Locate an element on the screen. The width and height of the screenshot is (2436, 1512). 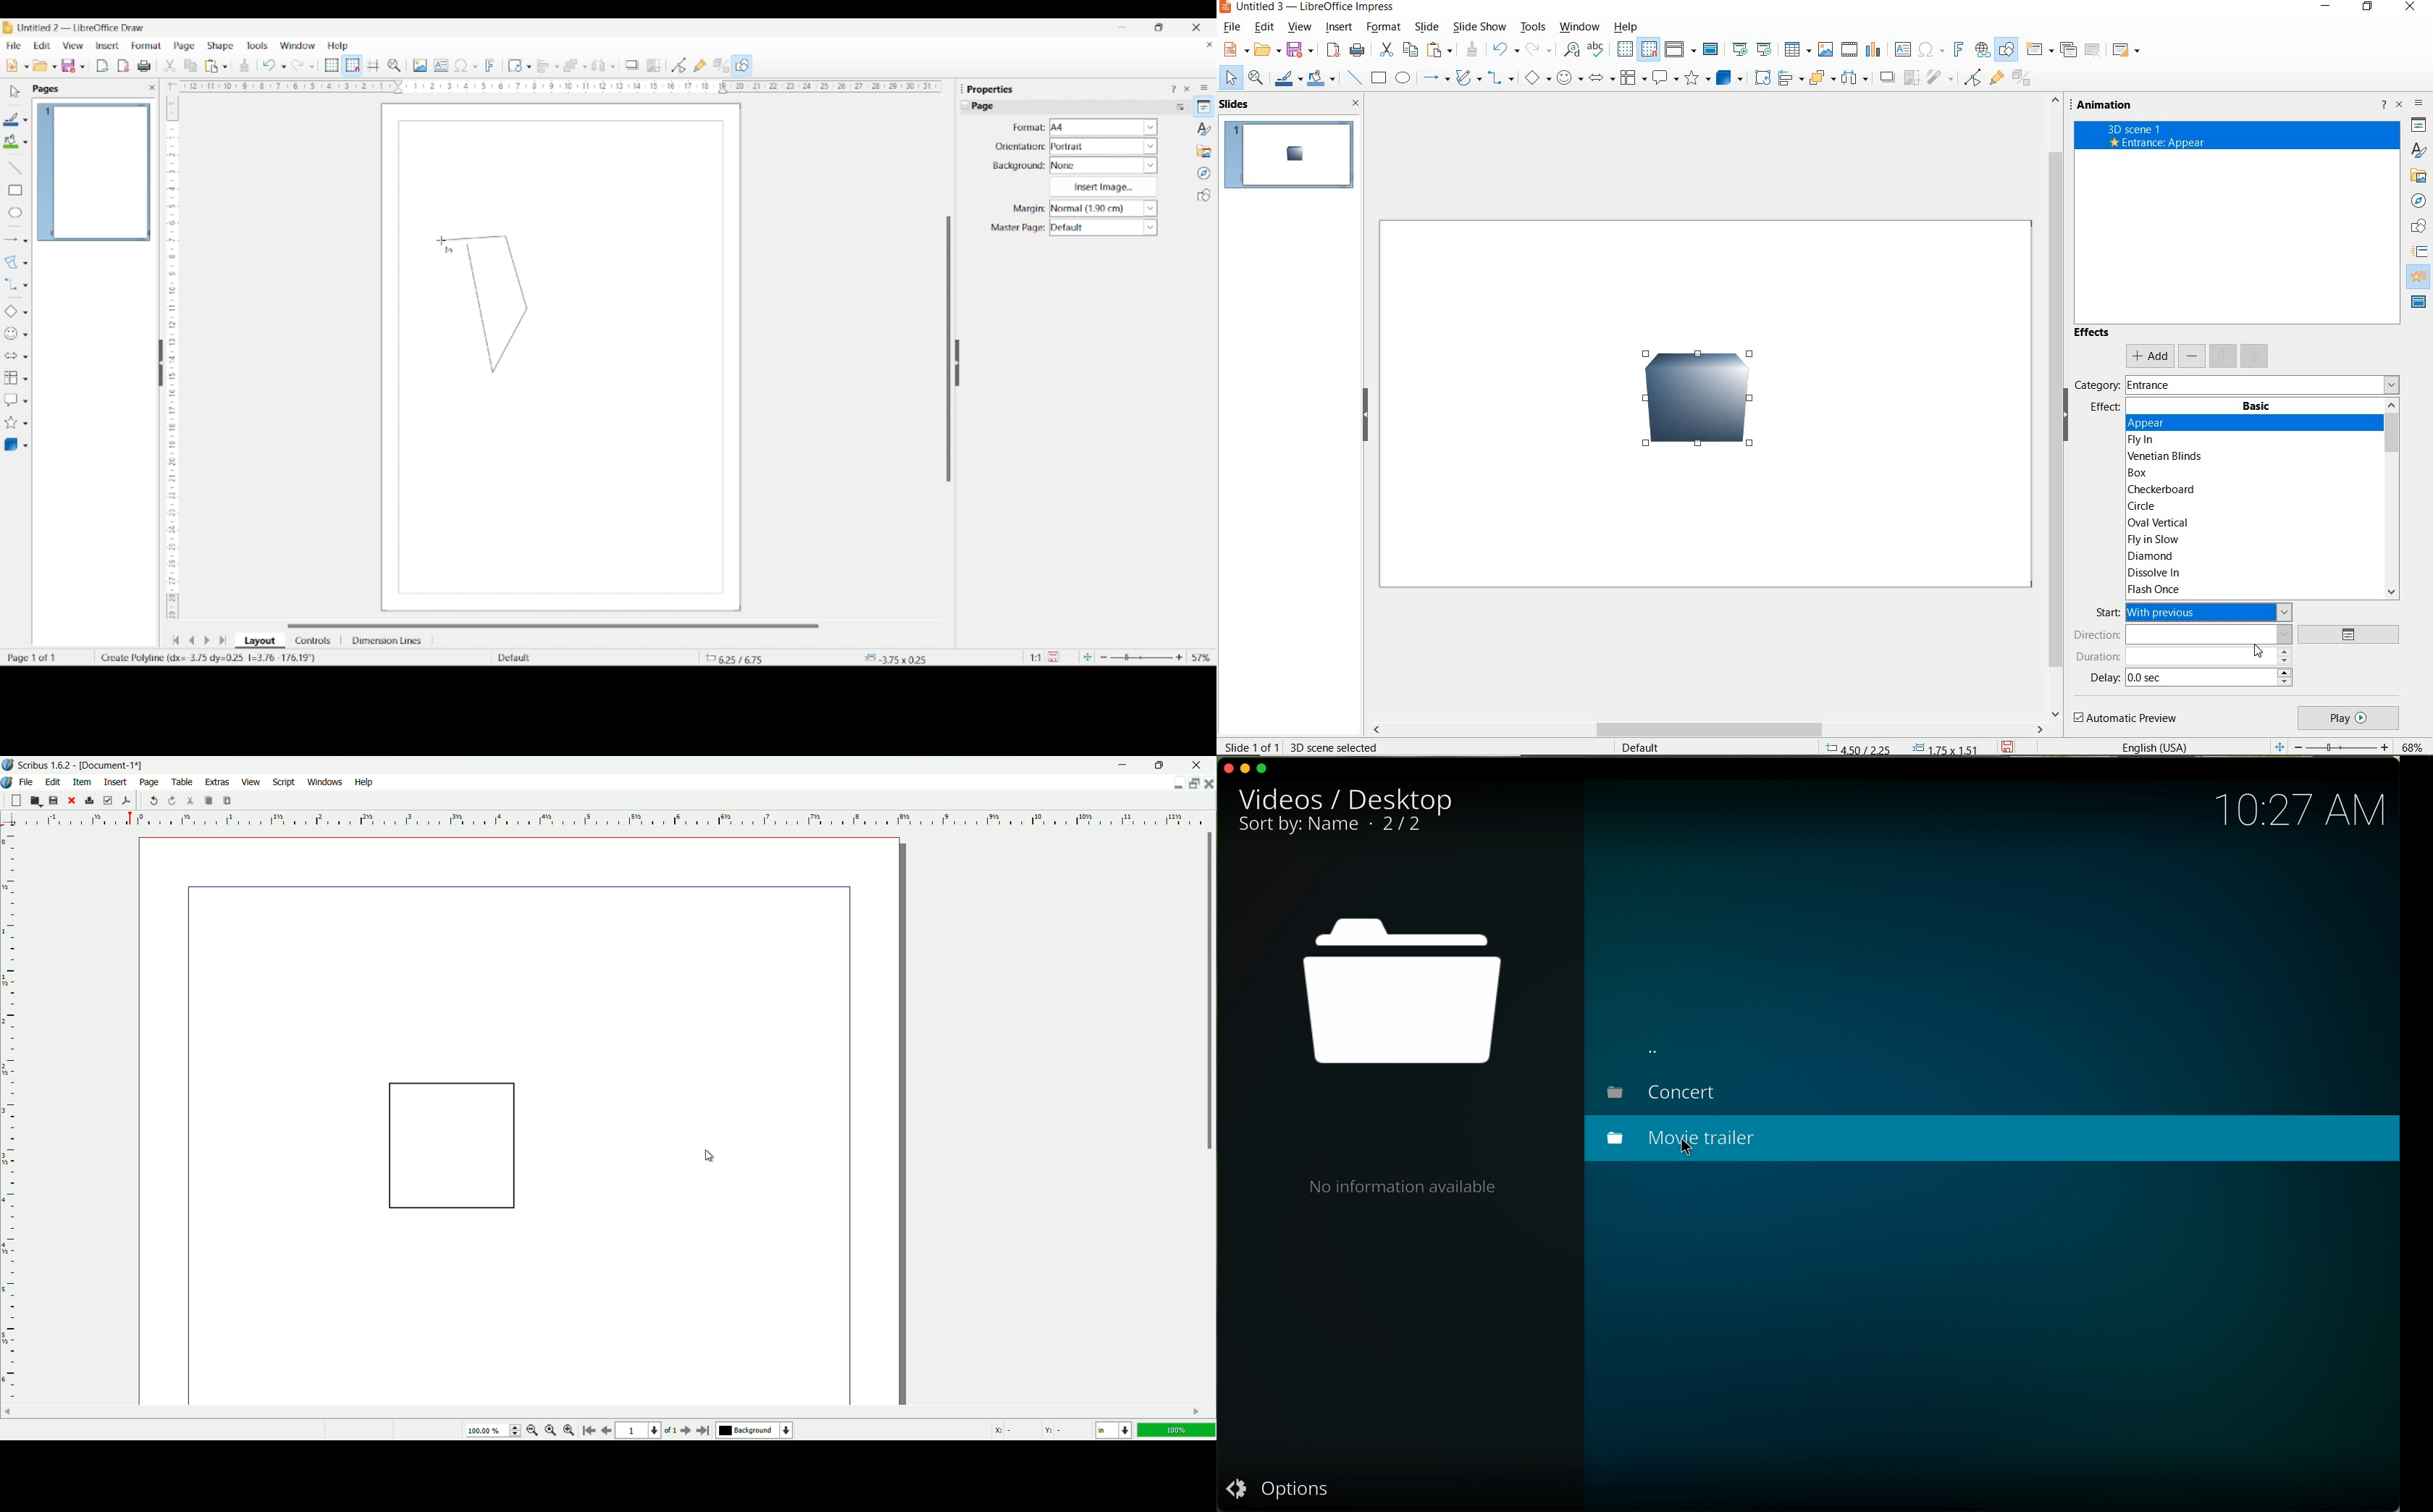
Select objects to distribute options is located at coordinates (613, 67).